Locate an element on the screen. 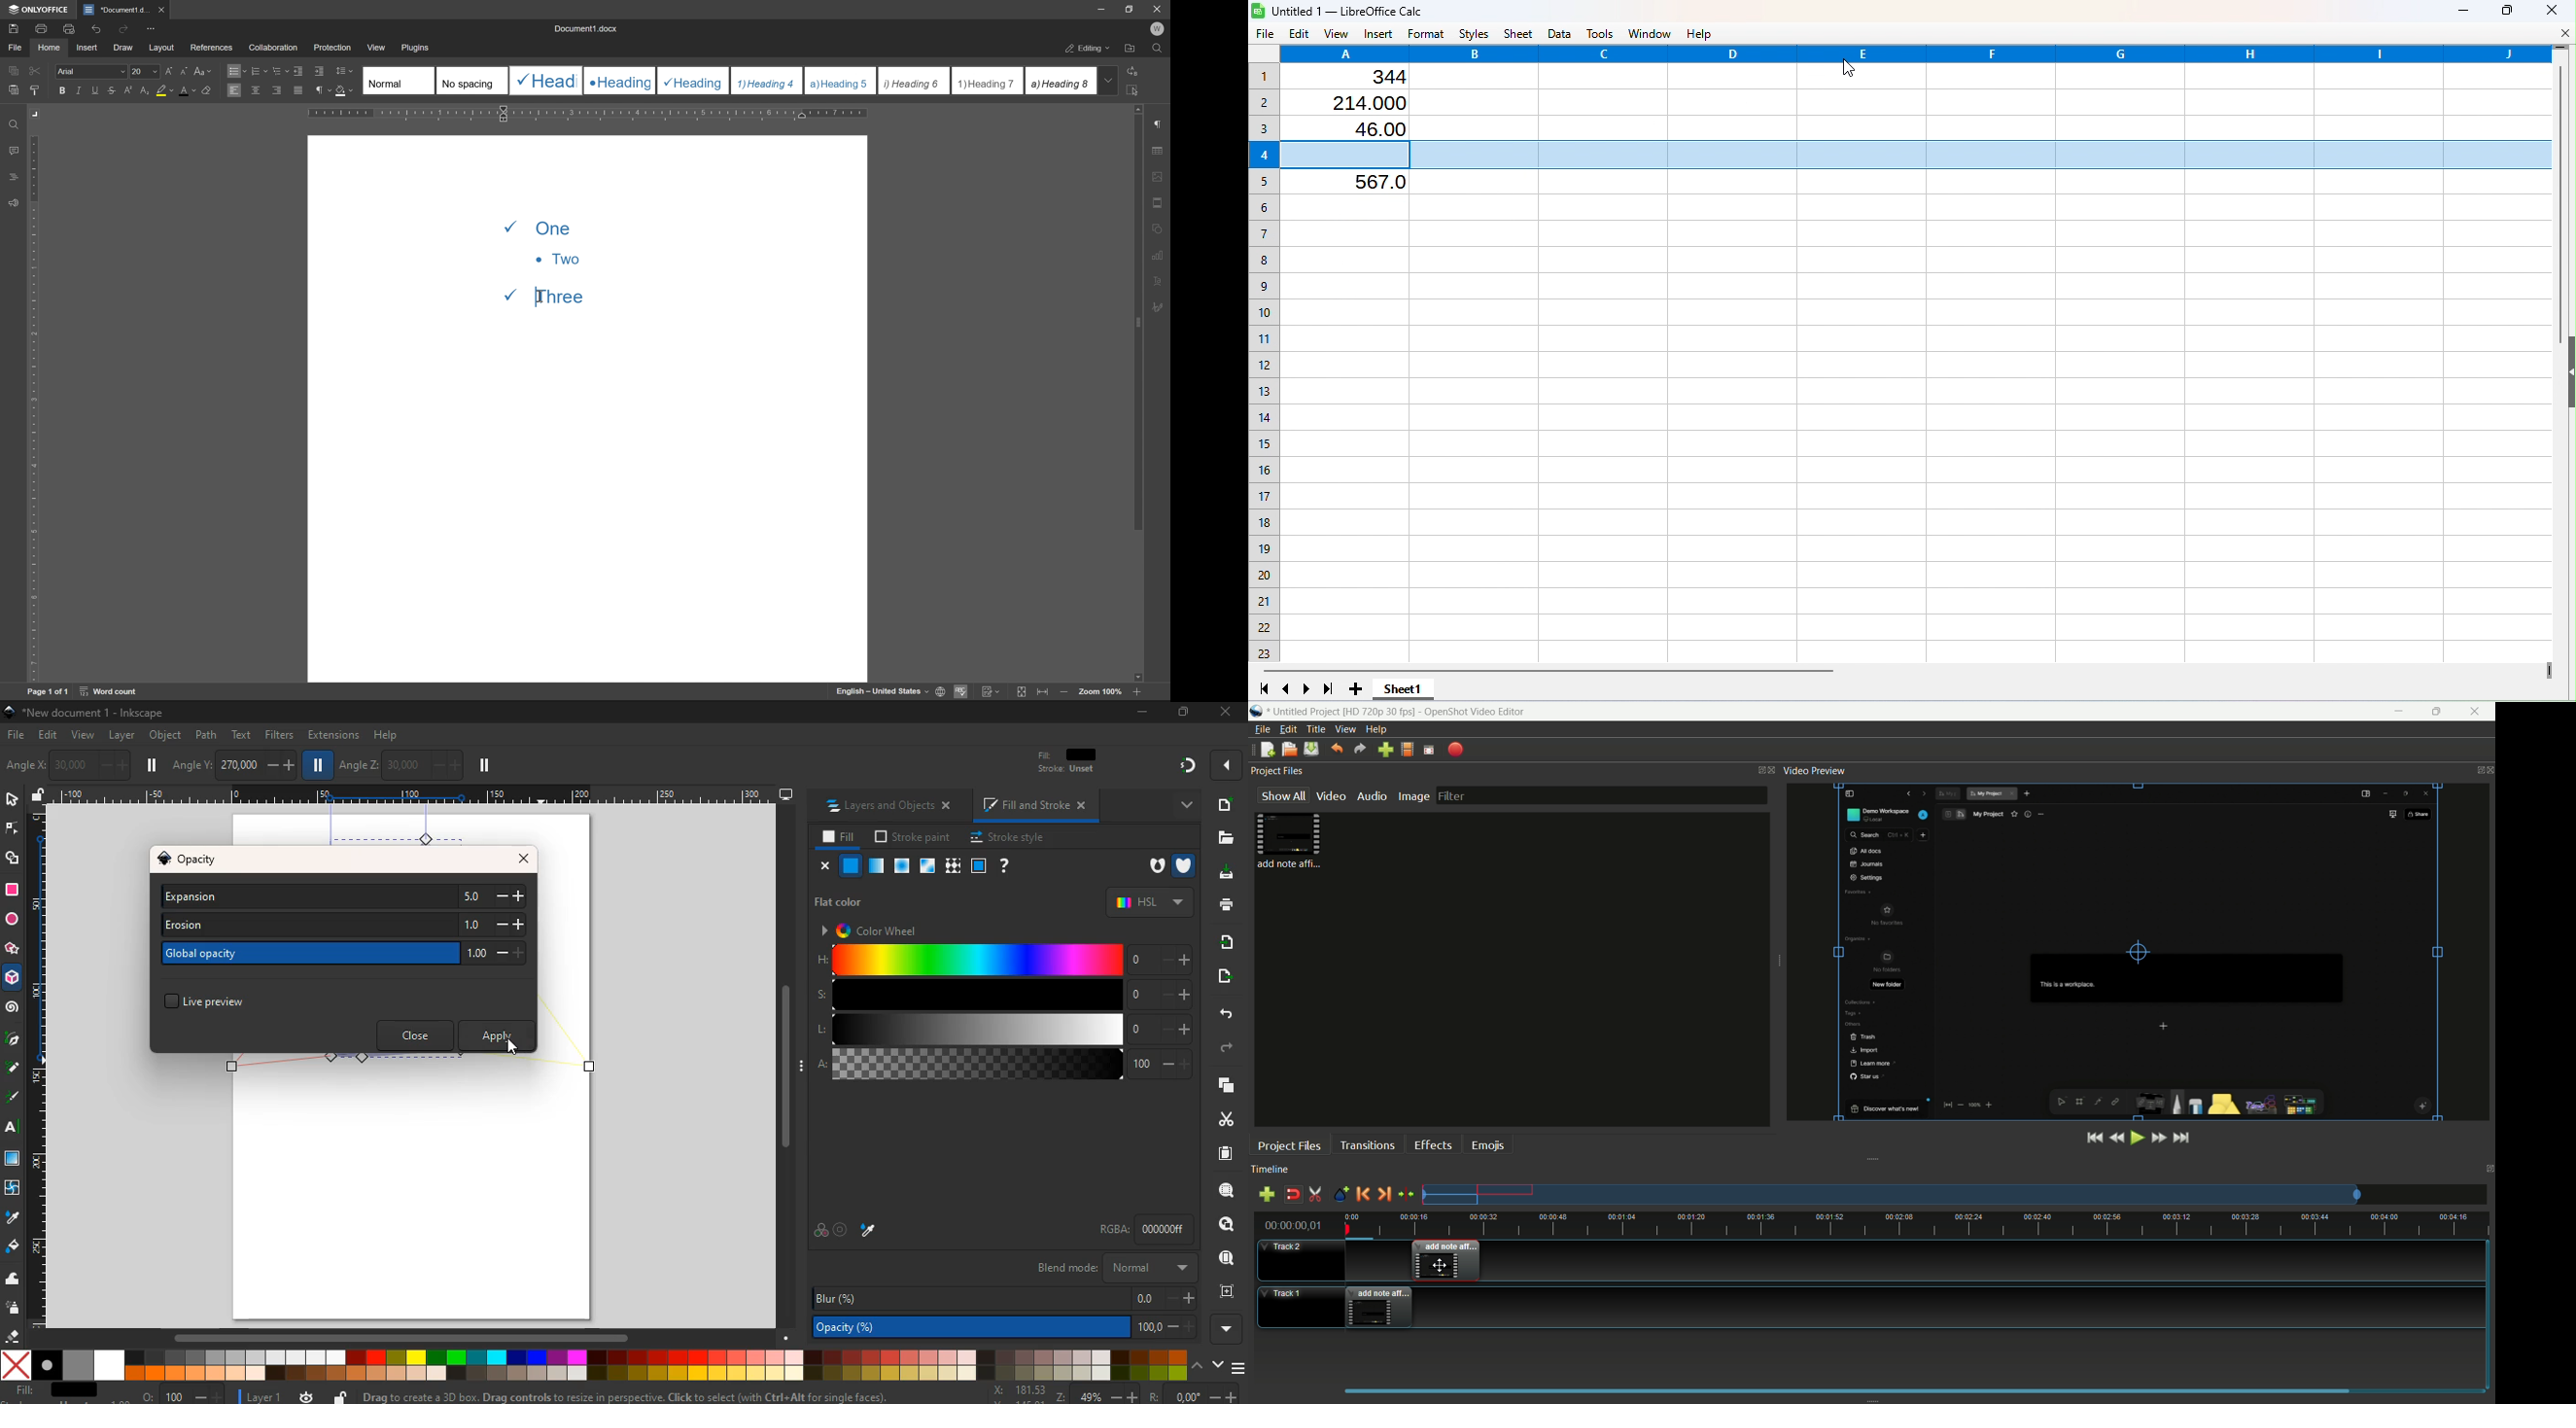  Edit is located at coordinates (1298, 33).